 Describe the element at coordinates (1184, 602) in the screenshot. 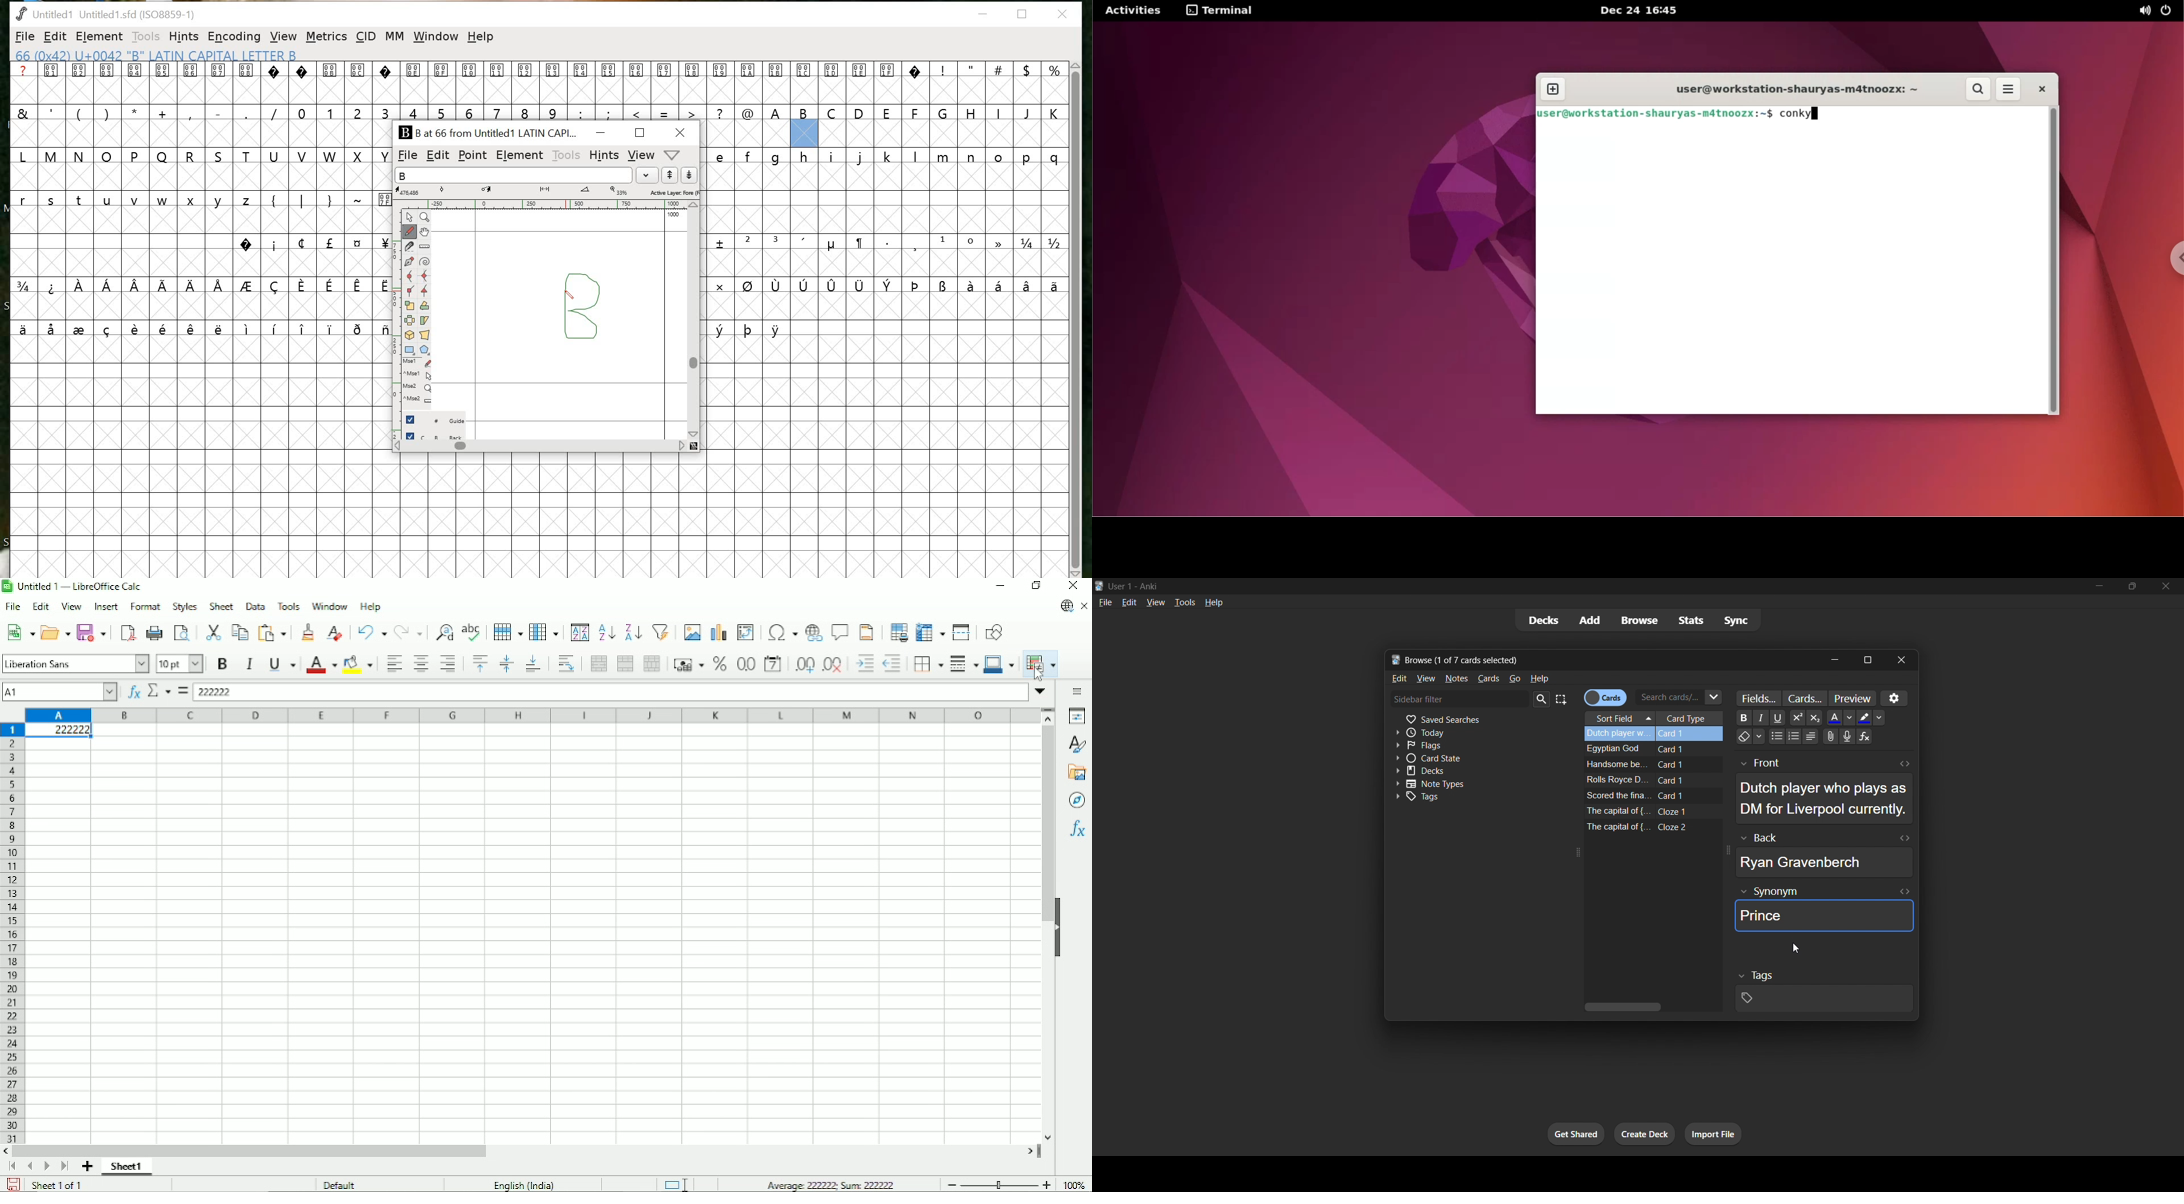

I see `tools` at that location.